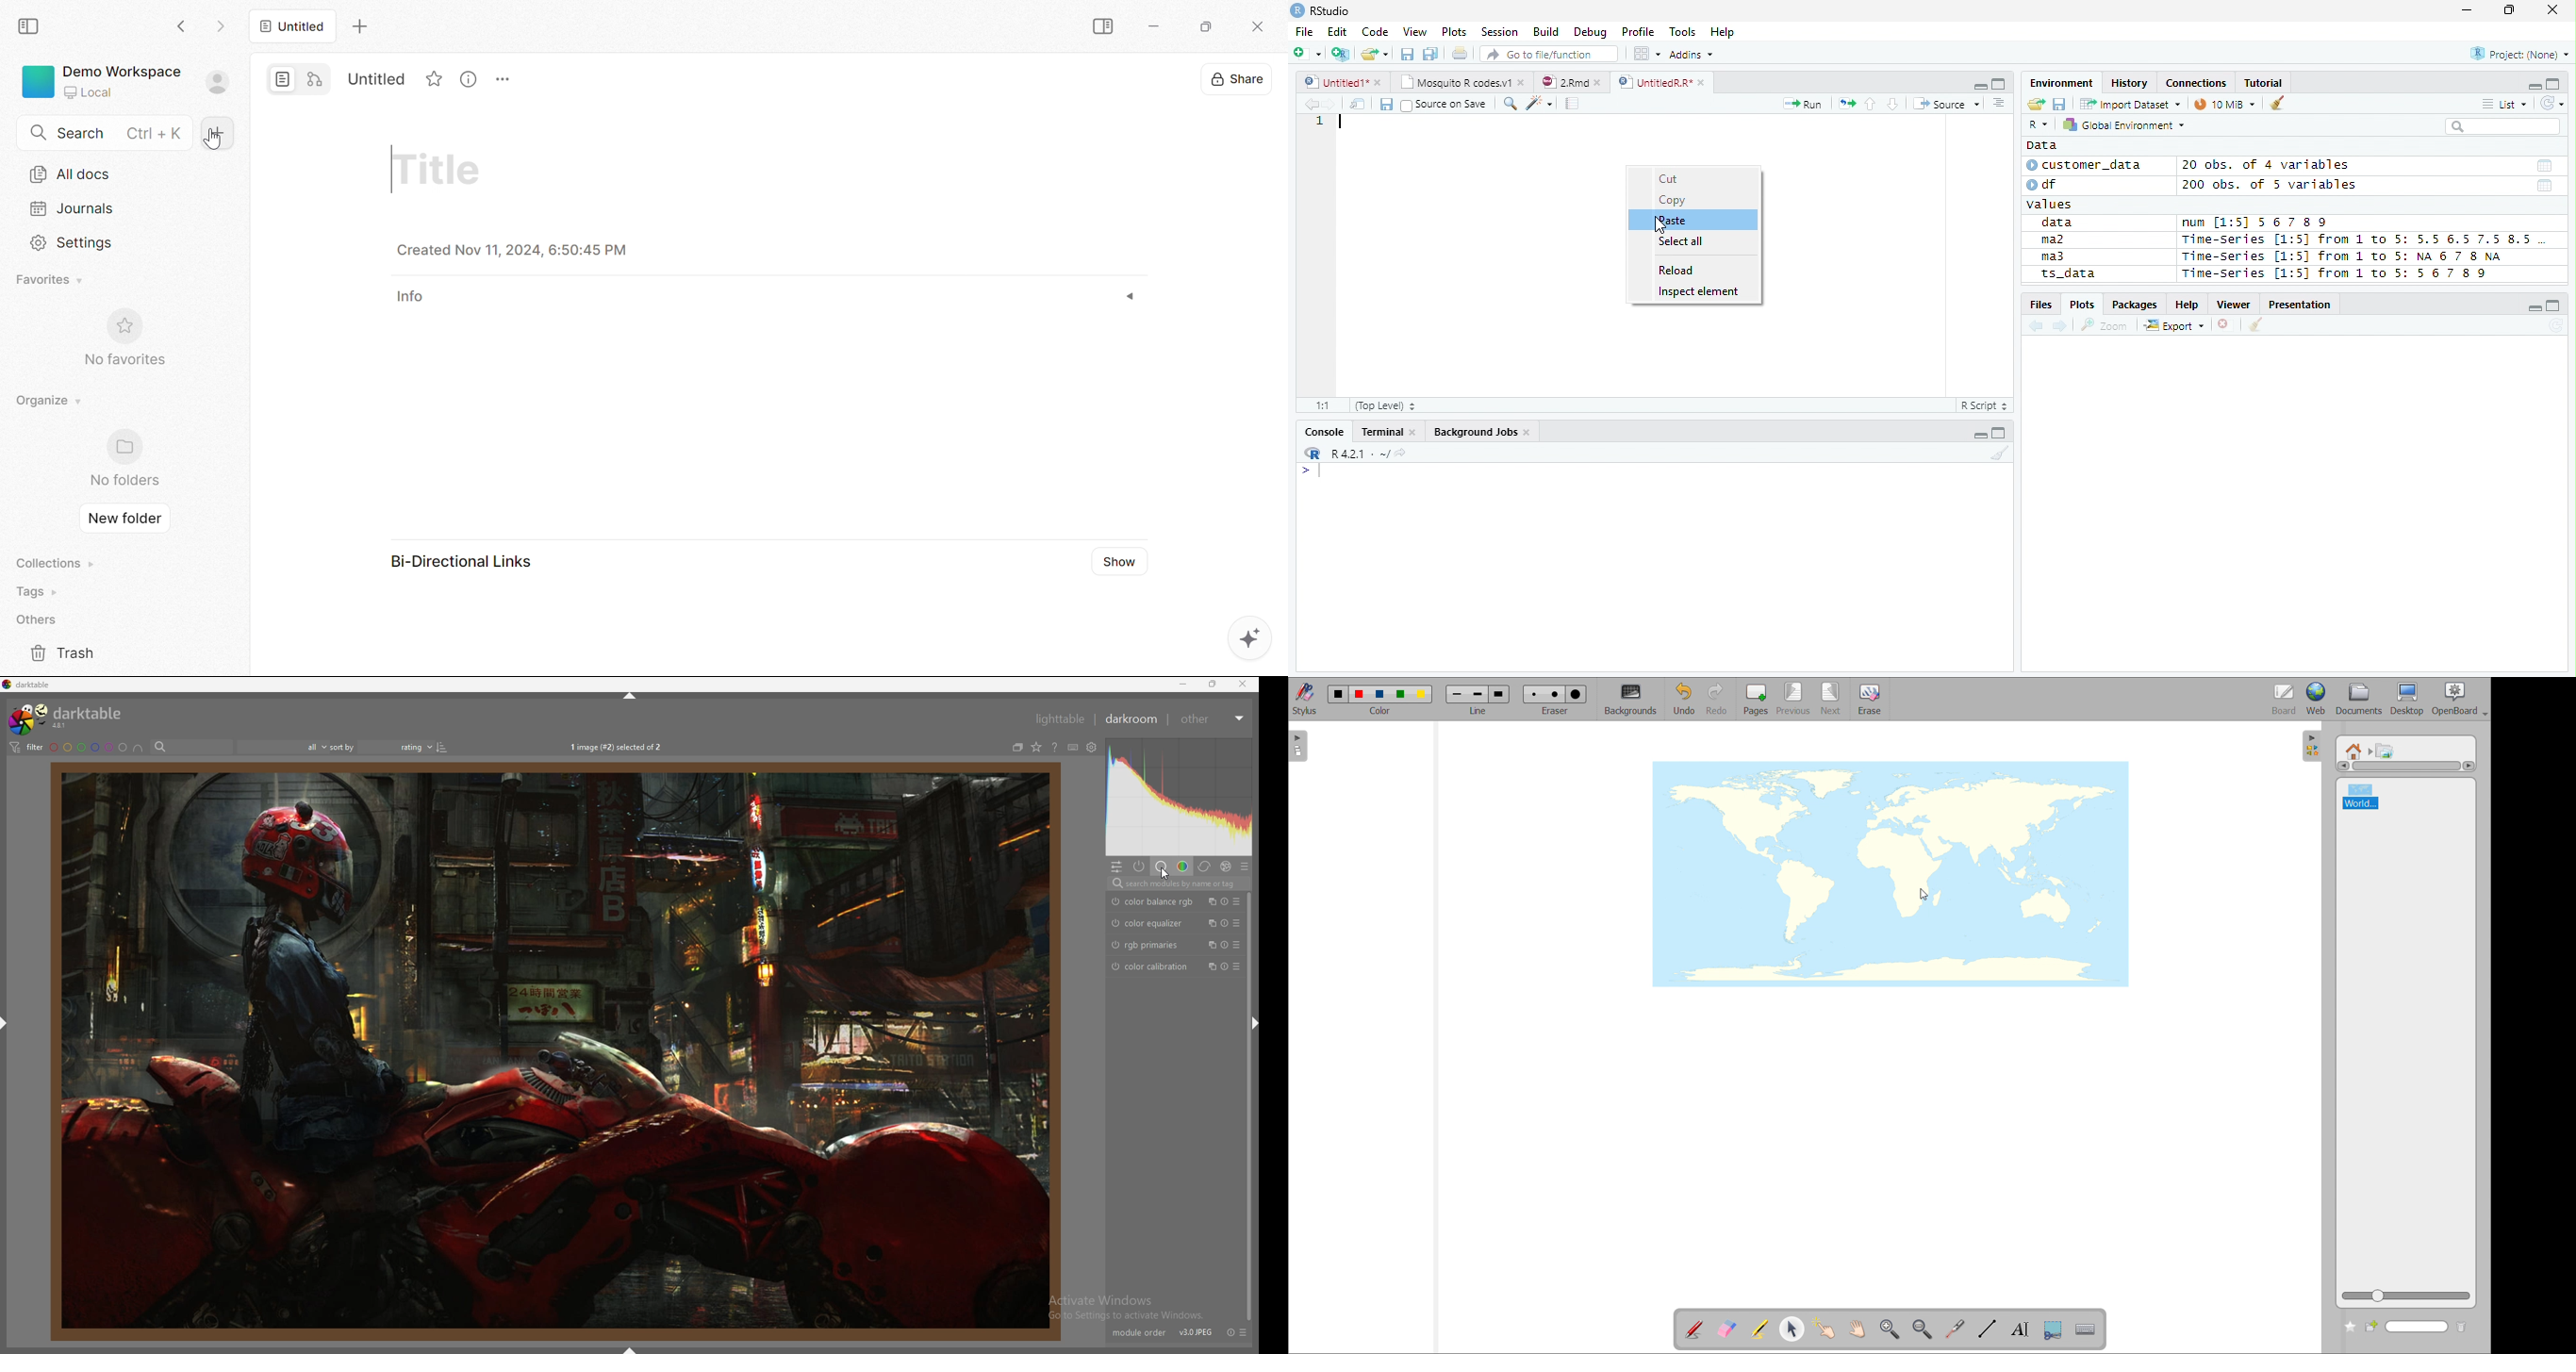 The image size is (2576, 1372). I want to click on add to favorites, so click(2351, 1327).